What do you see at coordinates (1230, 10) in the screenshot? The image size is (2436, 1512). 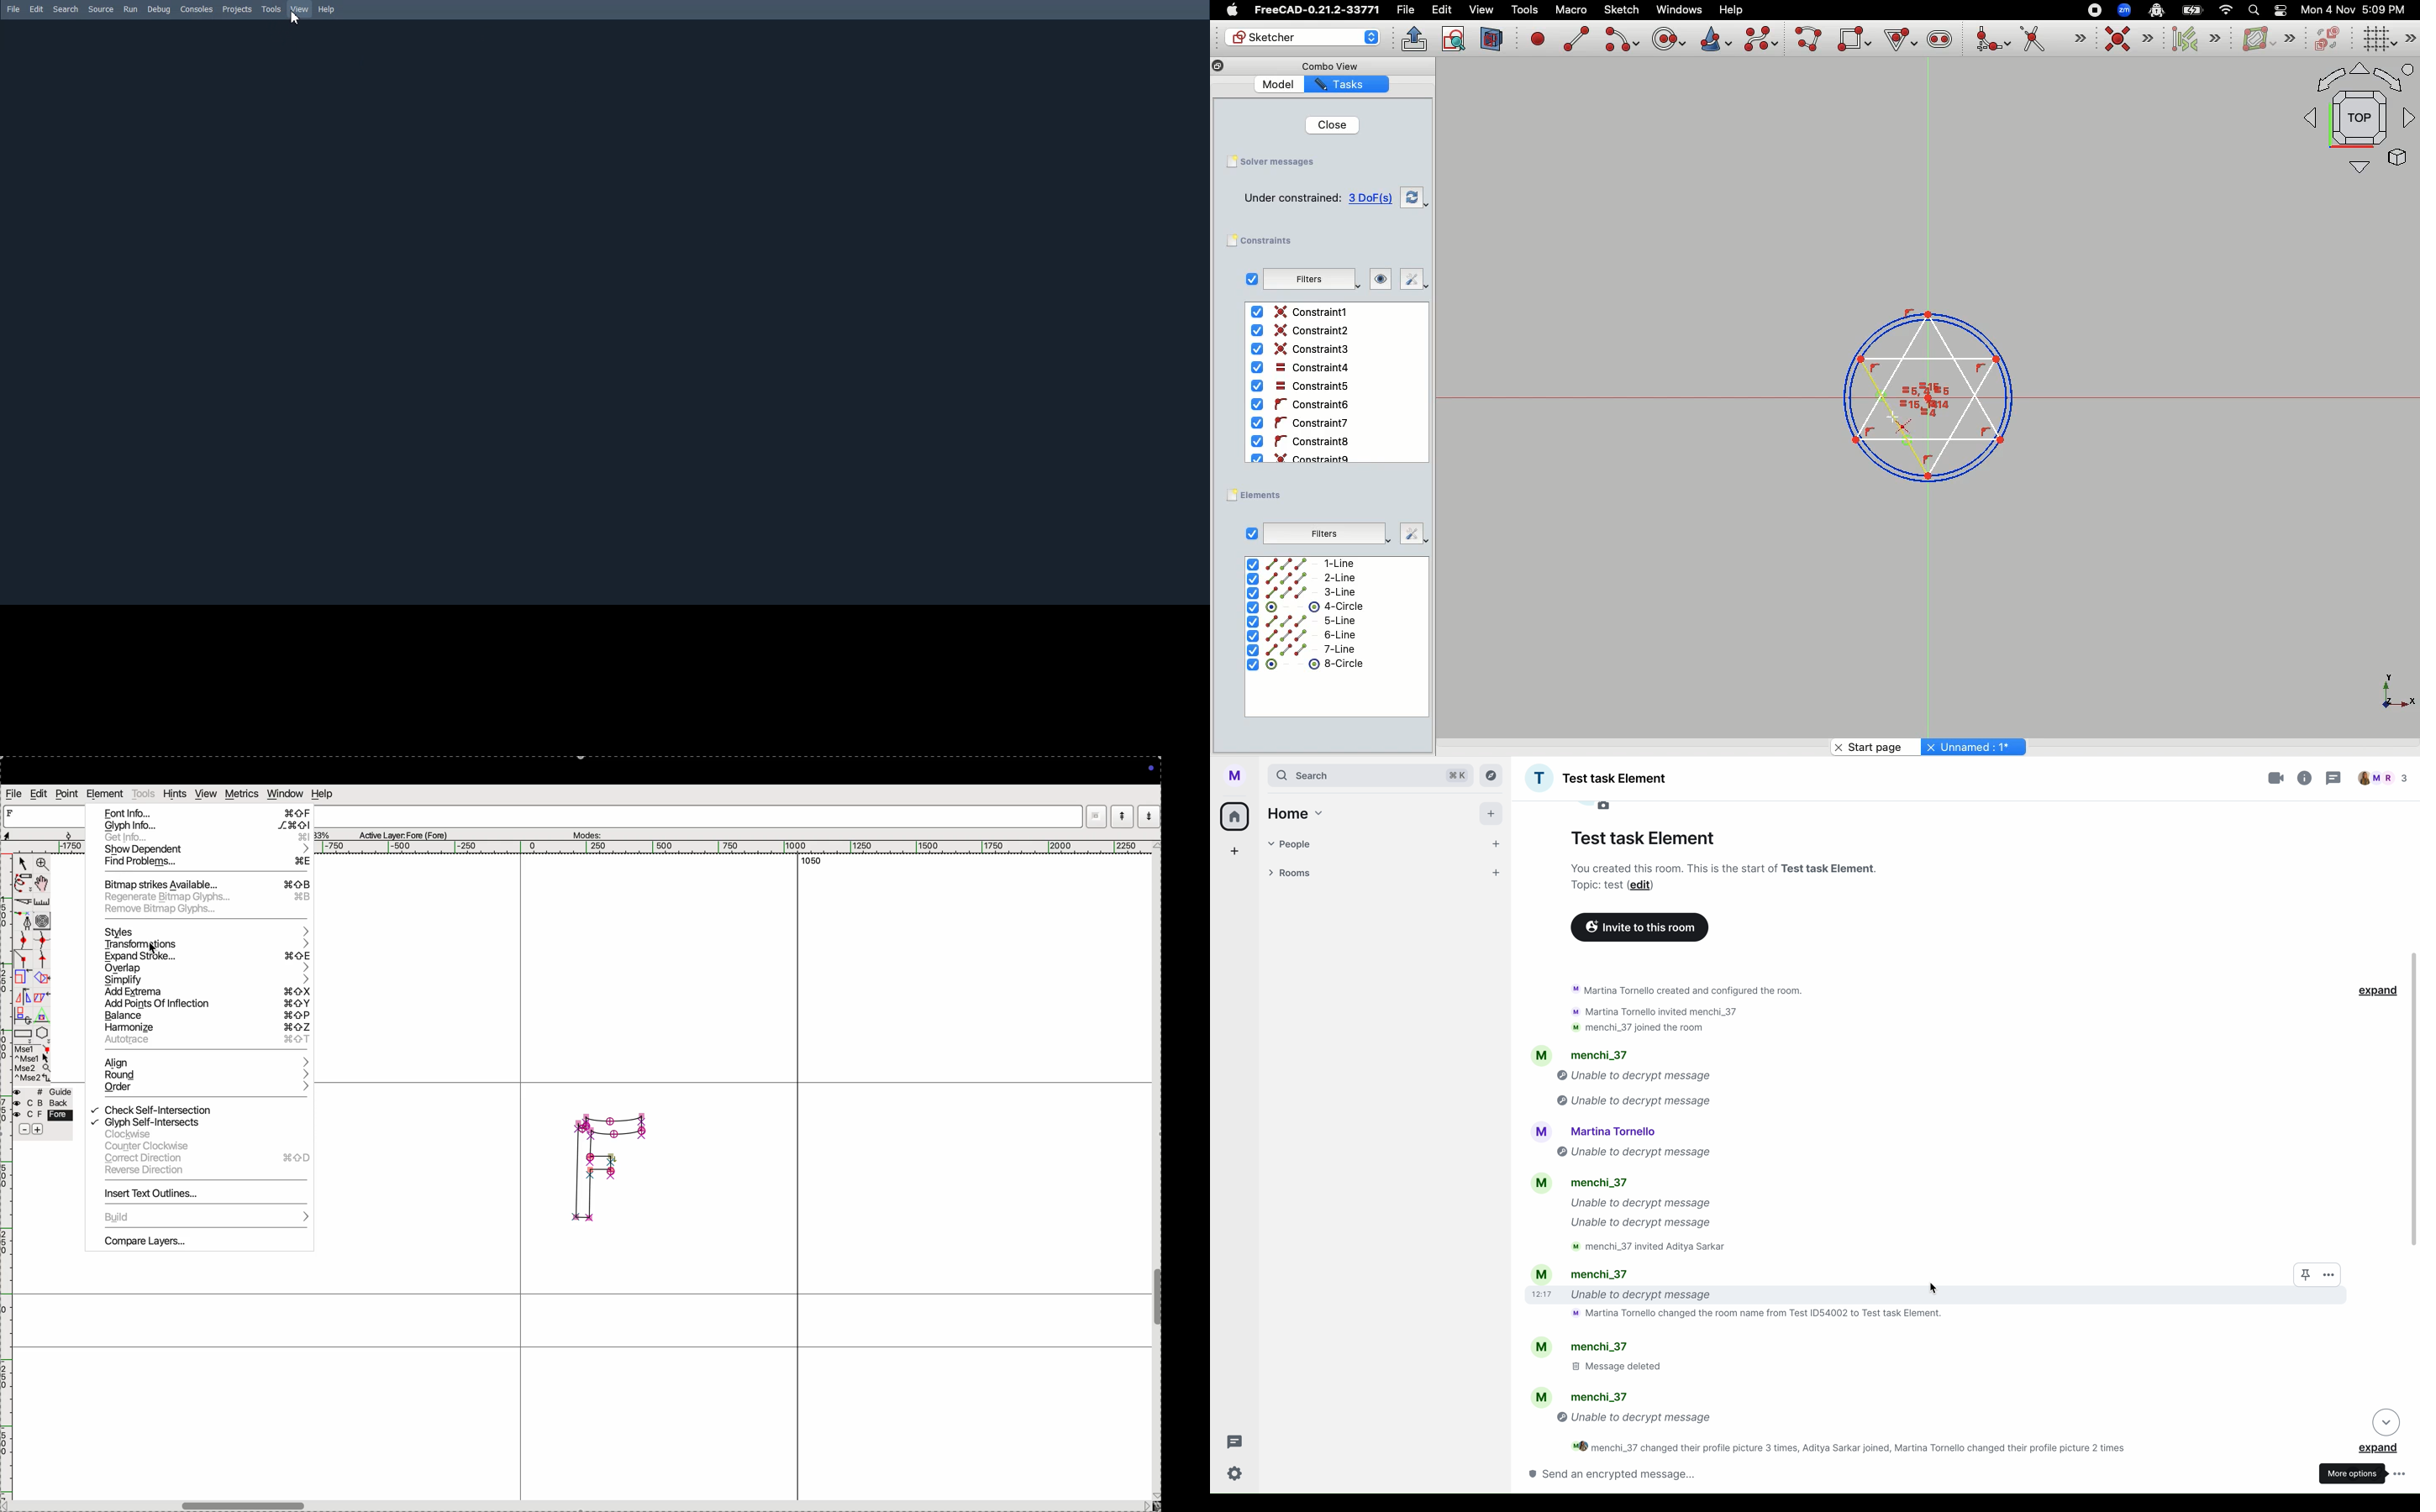 I see `Apple Logo` at bounding box center [1230, 10].